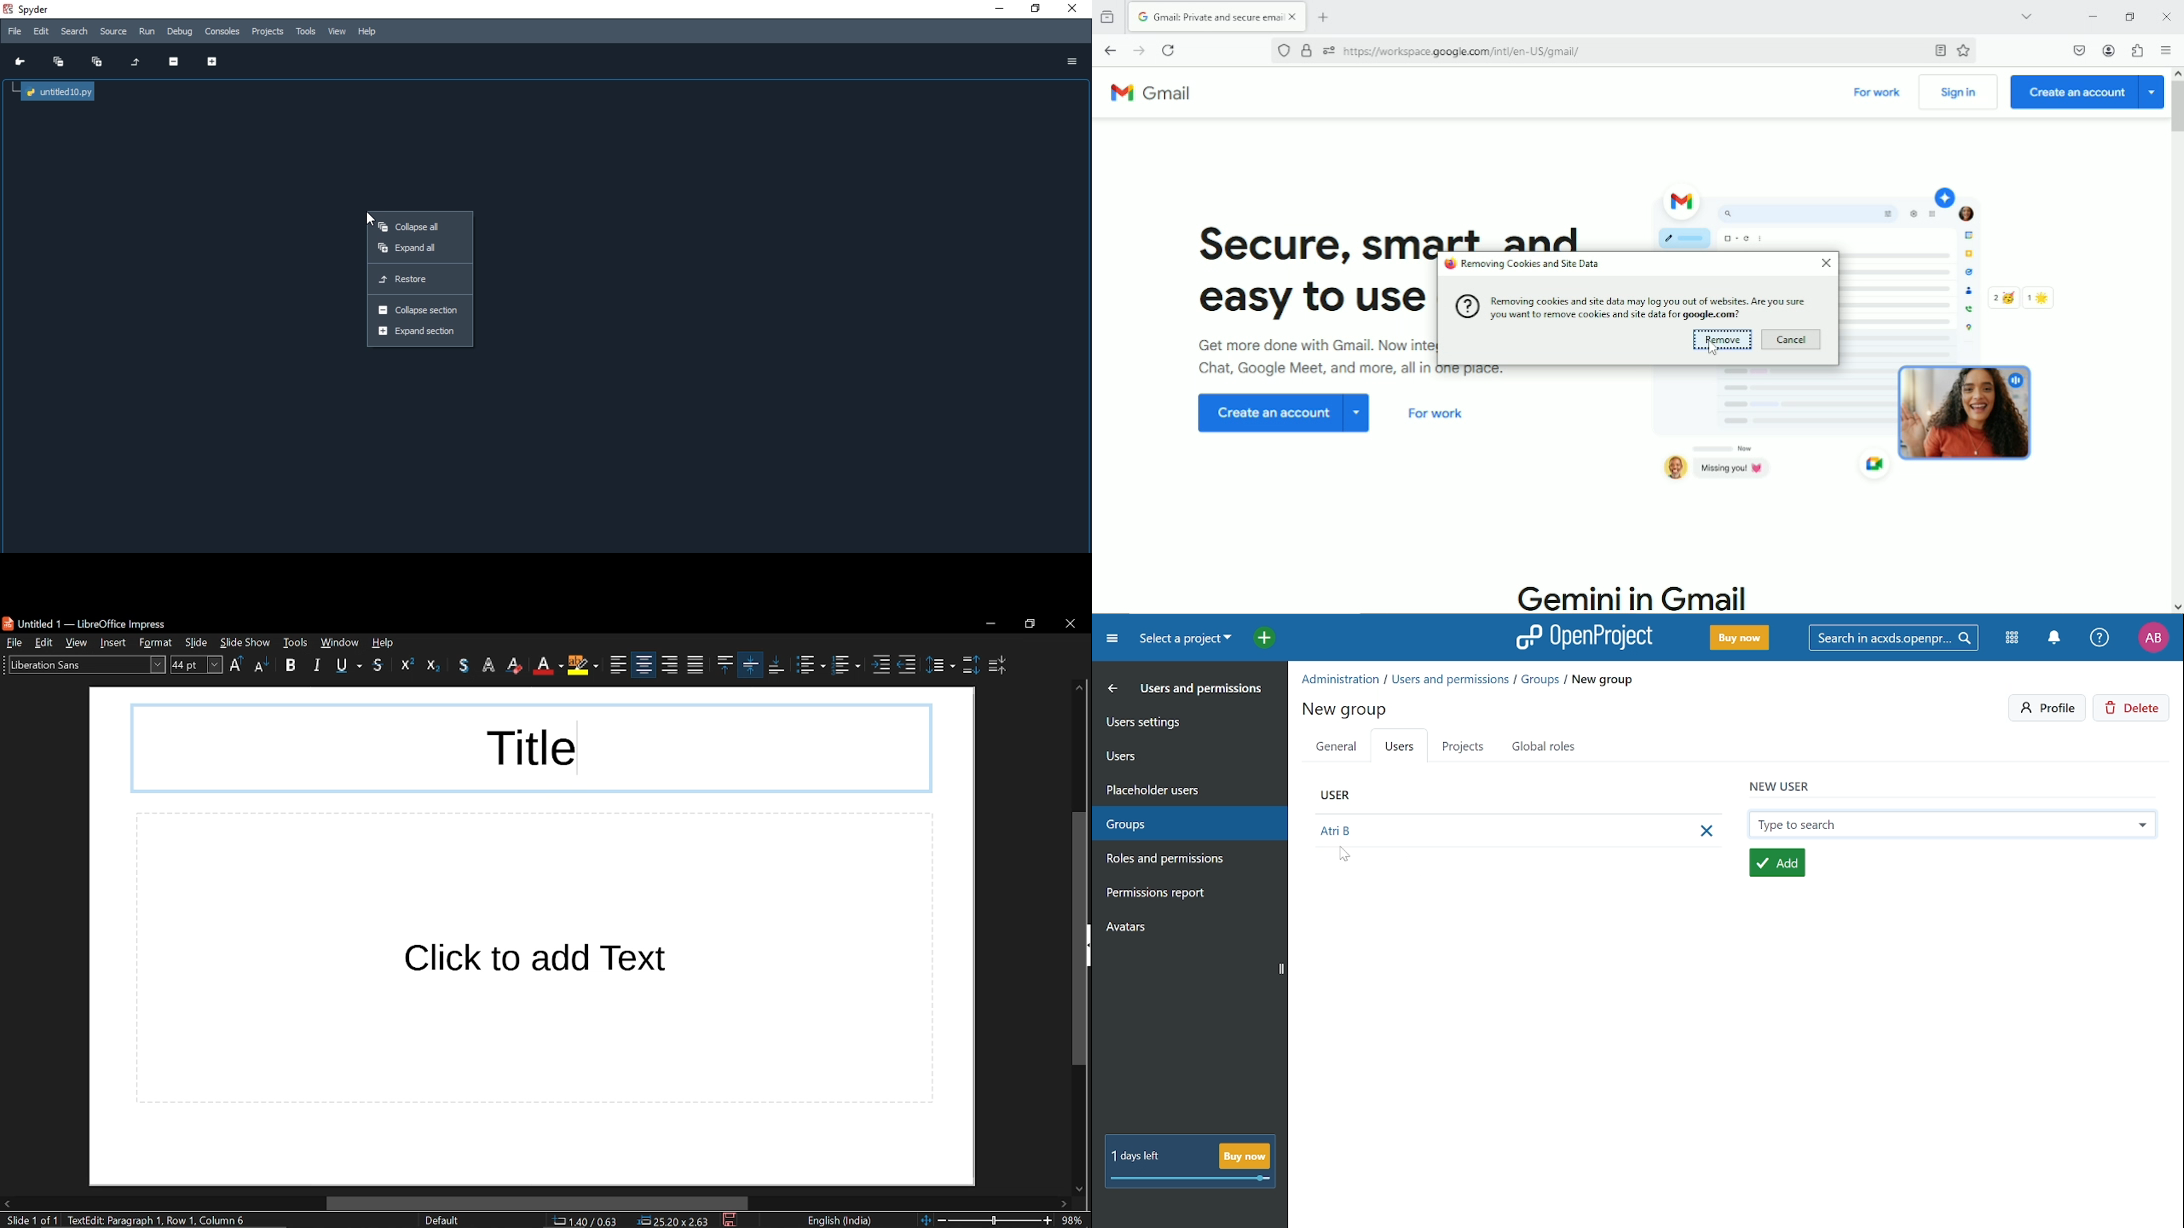 This screenshot has width=2184, height=1232. Describe the element at coordinates (420, 311) in the screenshot. I see `Collapse section` at that location.